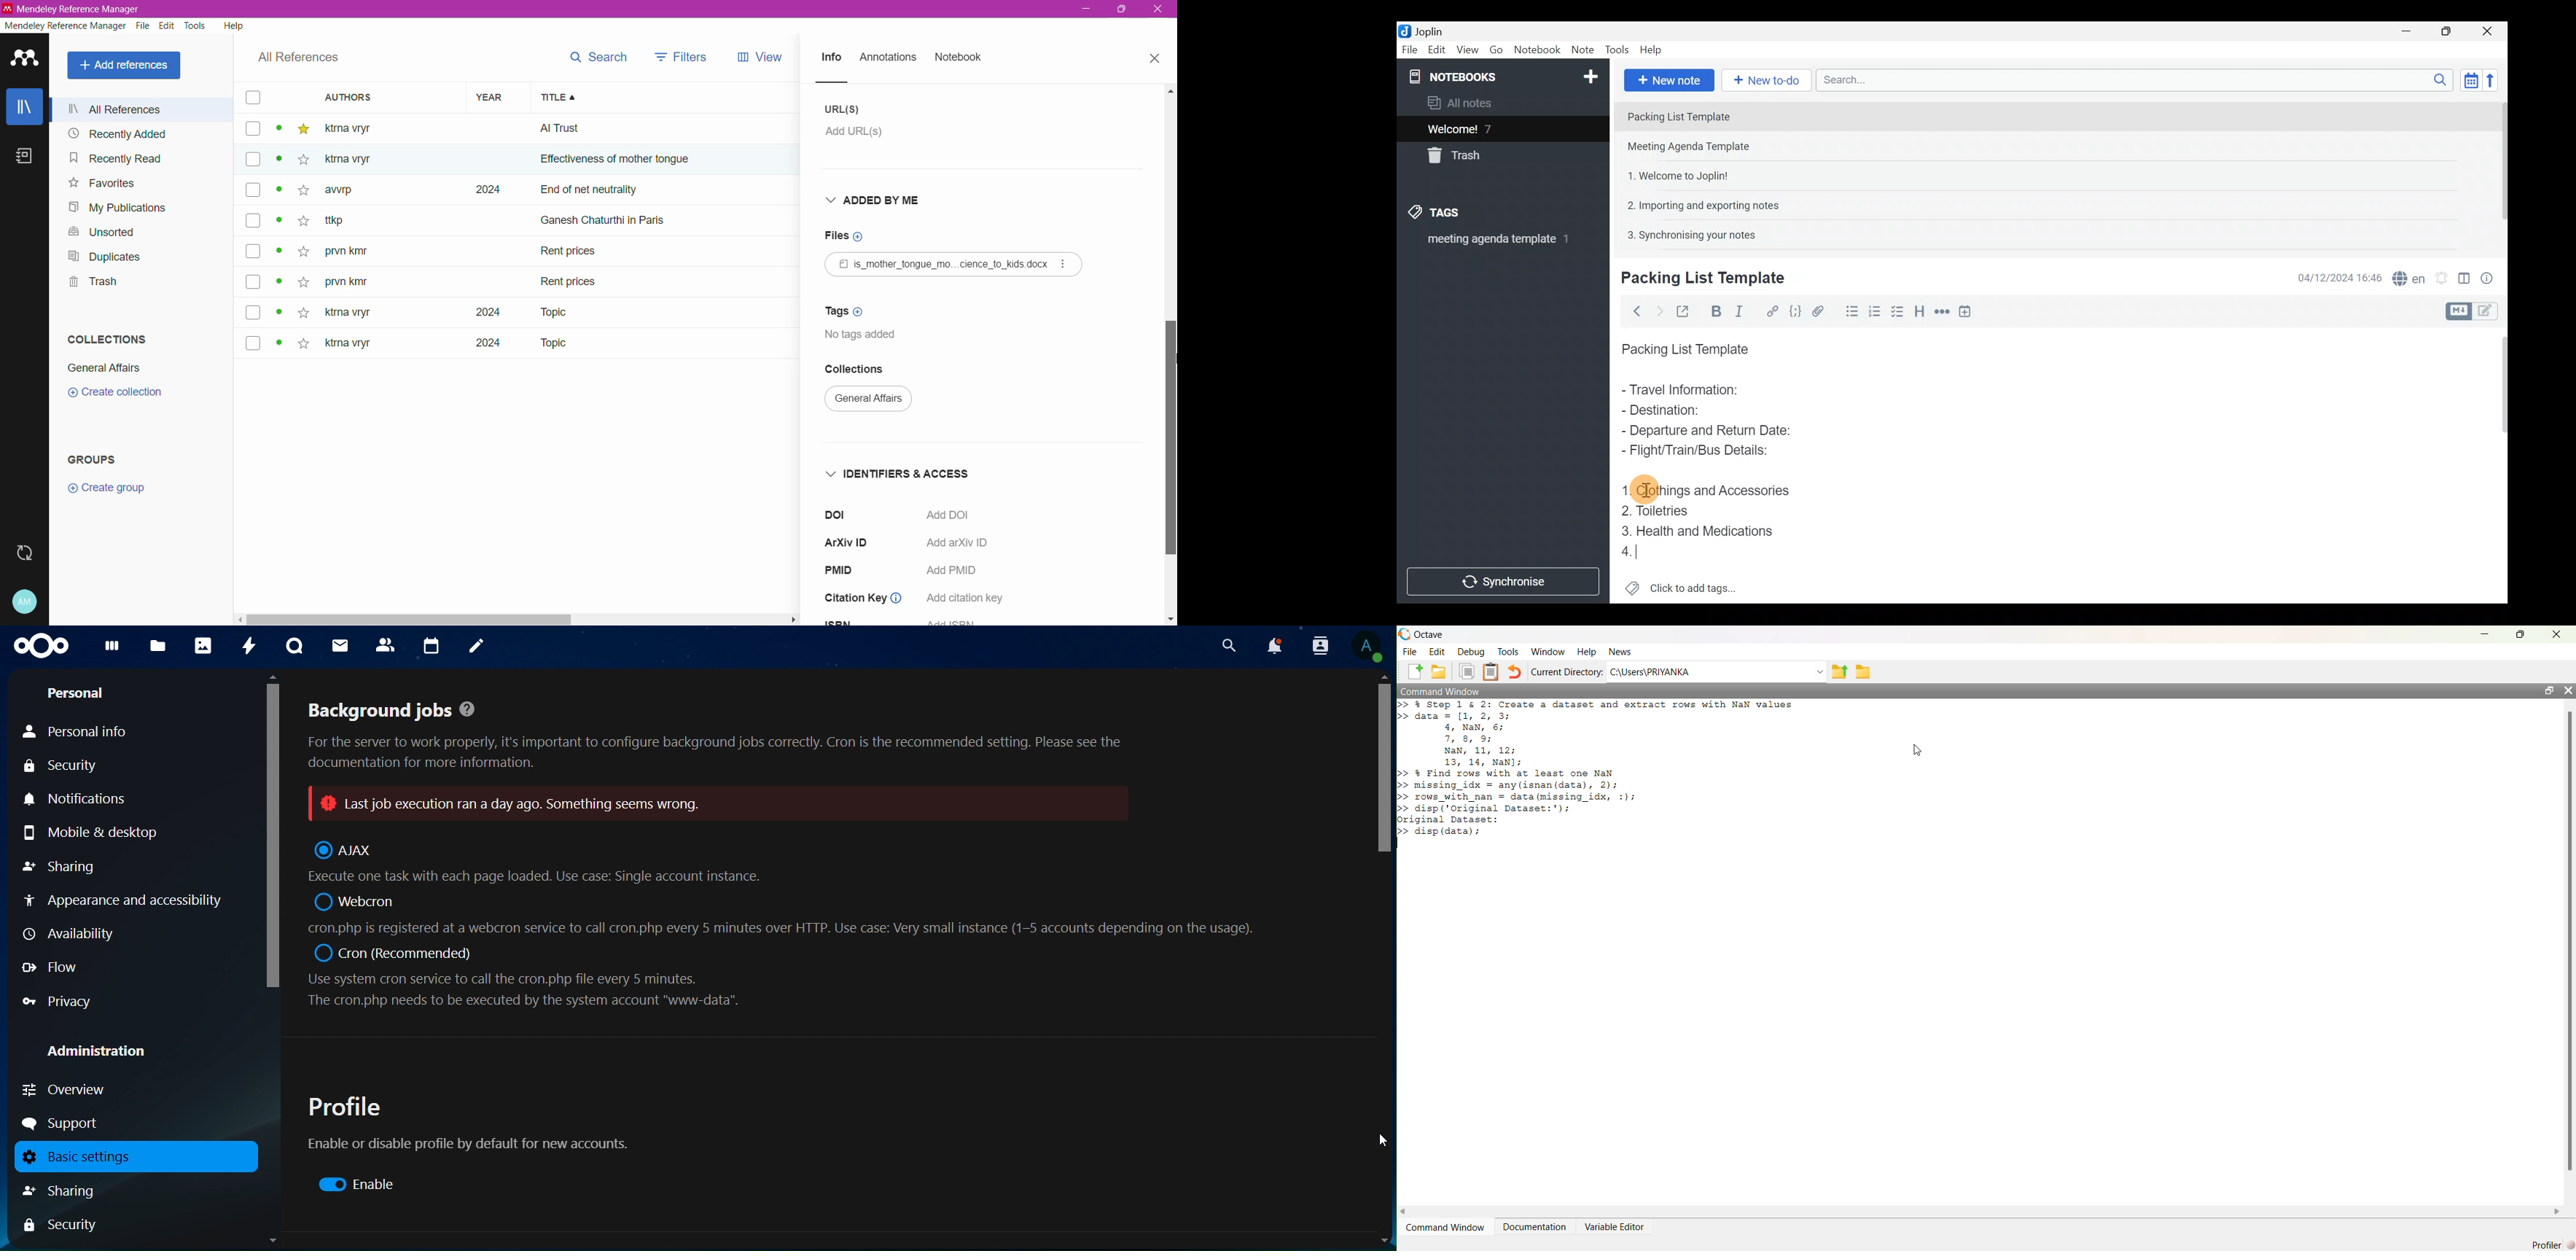  I want to click on Joplin, so click(1424, 31).